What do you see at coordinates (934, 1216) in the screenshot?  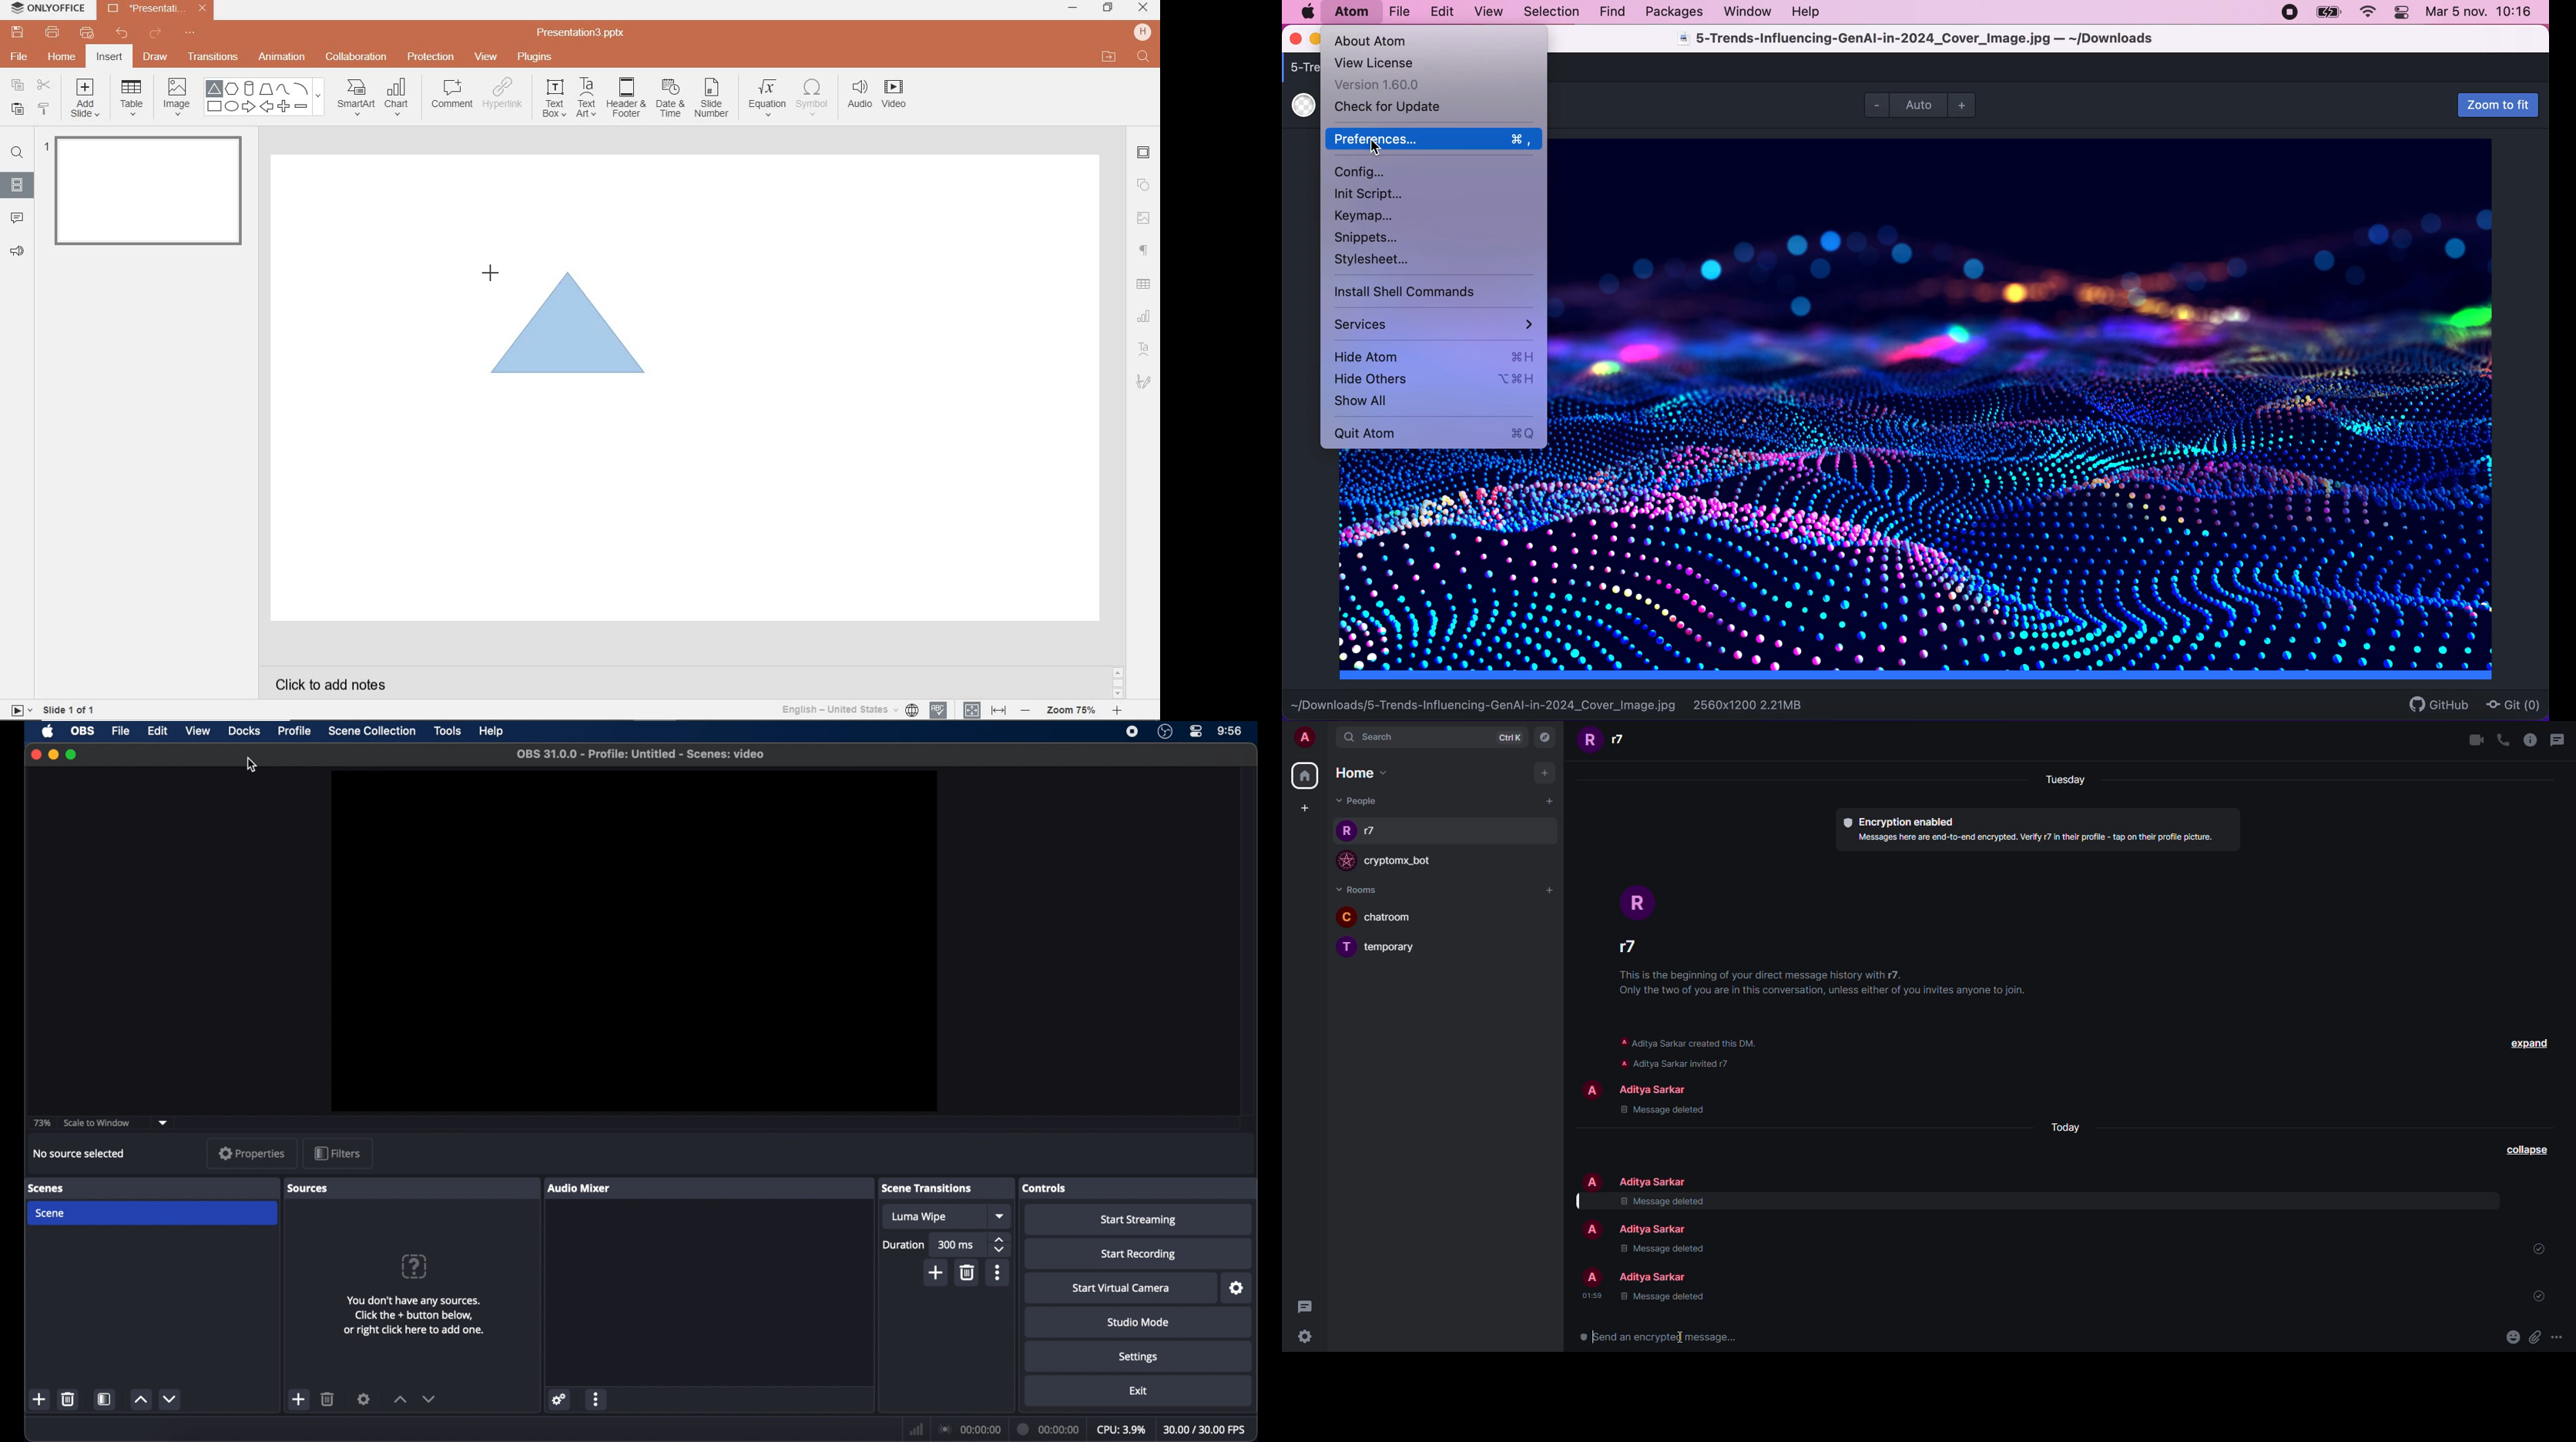 I see `luma wipe` at bounding box center [934, 1216].